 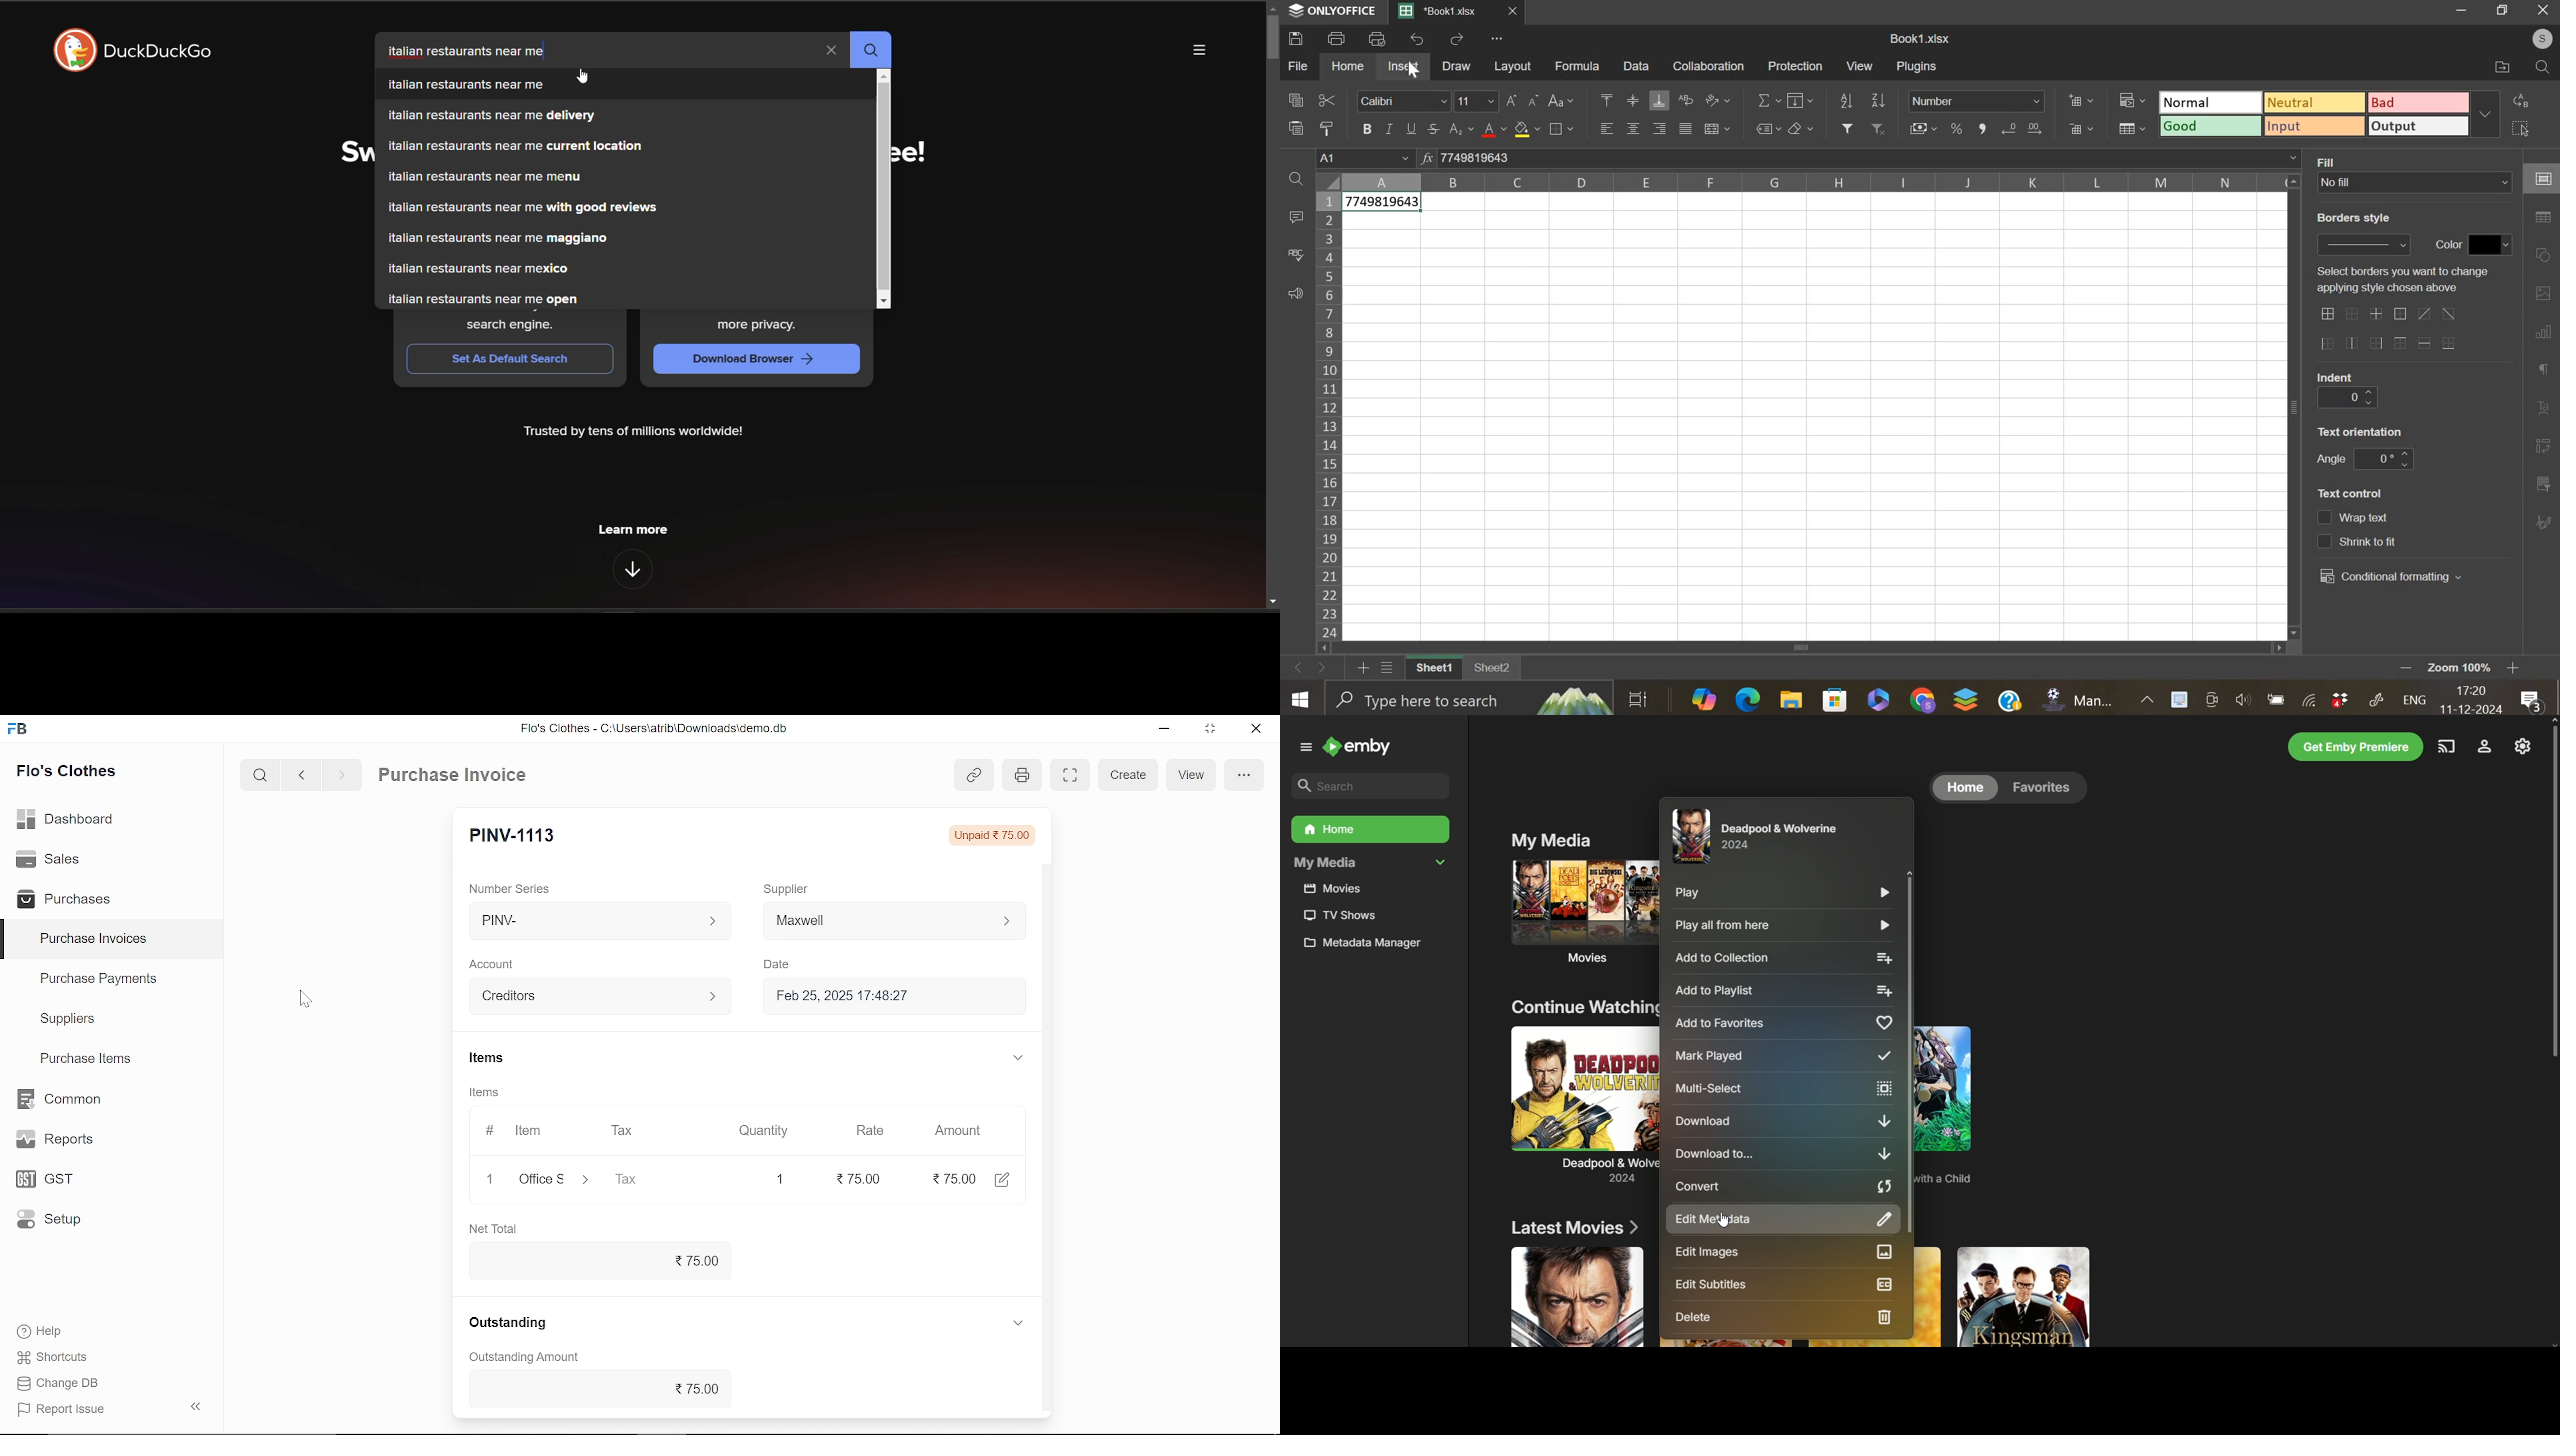 I want to click on close, so click(x=1254, y=731).